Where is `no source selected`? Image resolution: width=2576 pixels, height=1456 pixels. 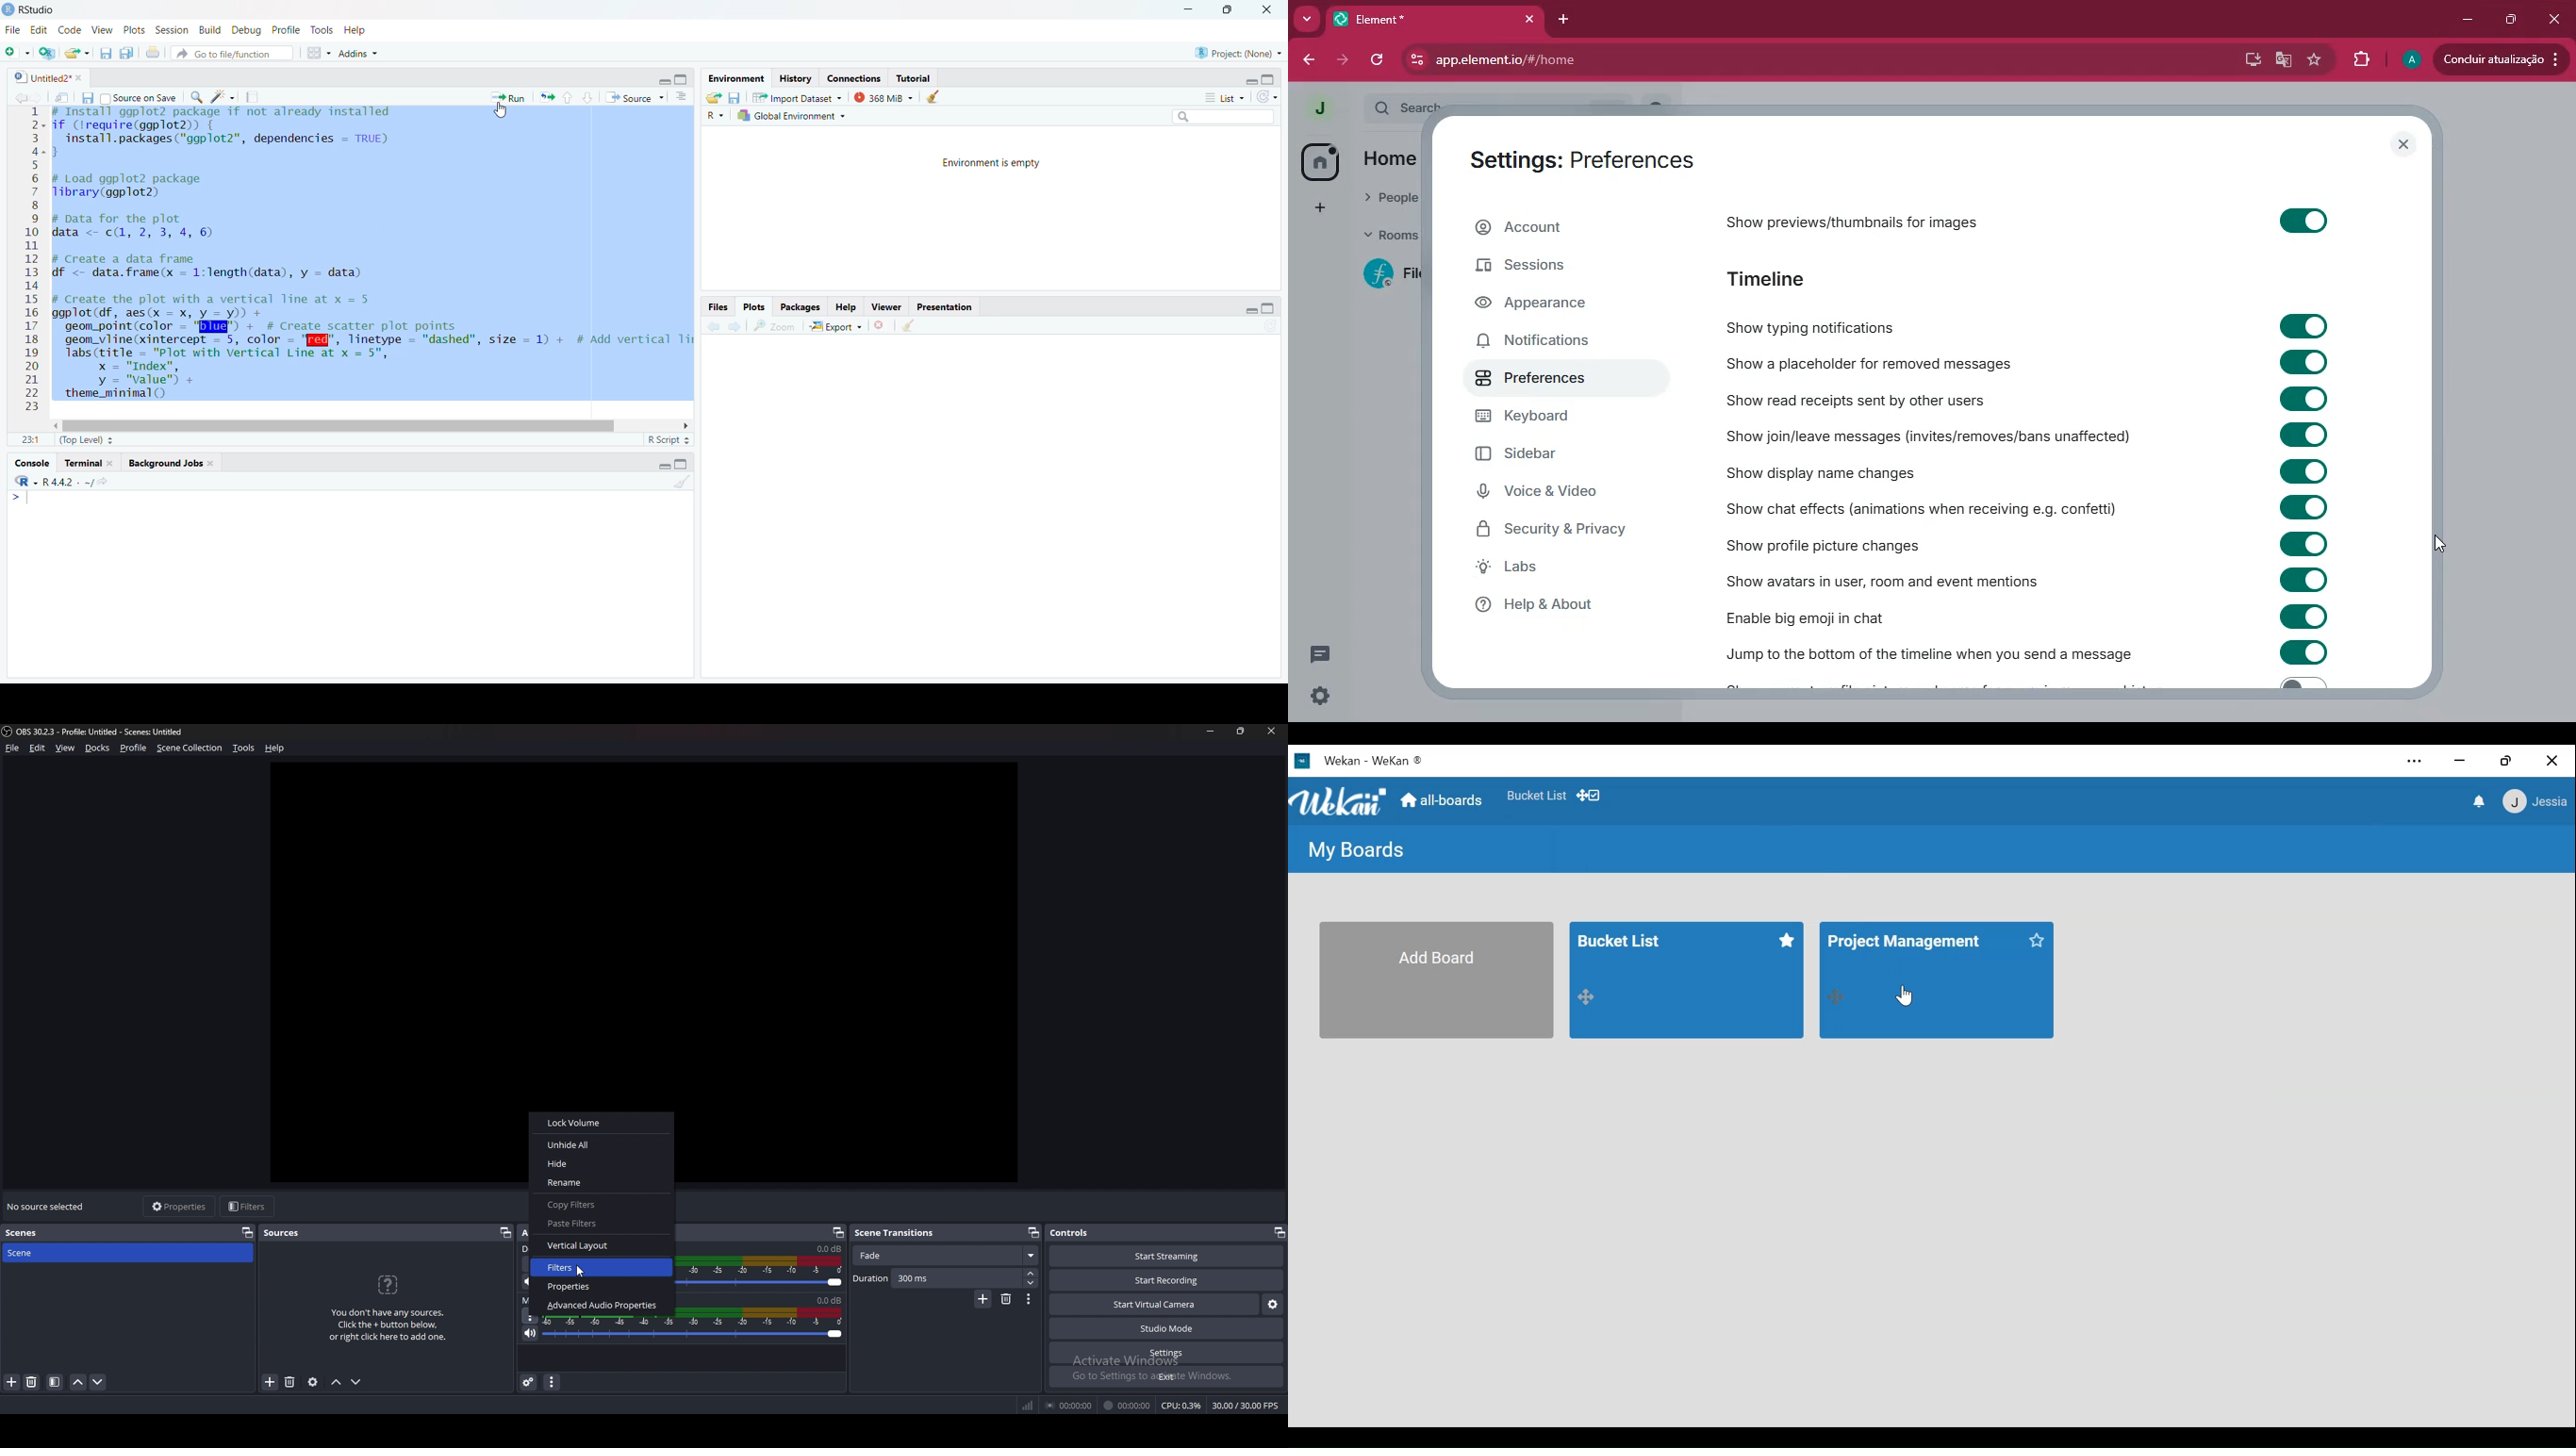 no source selected is located at coordinates (47, 1206).